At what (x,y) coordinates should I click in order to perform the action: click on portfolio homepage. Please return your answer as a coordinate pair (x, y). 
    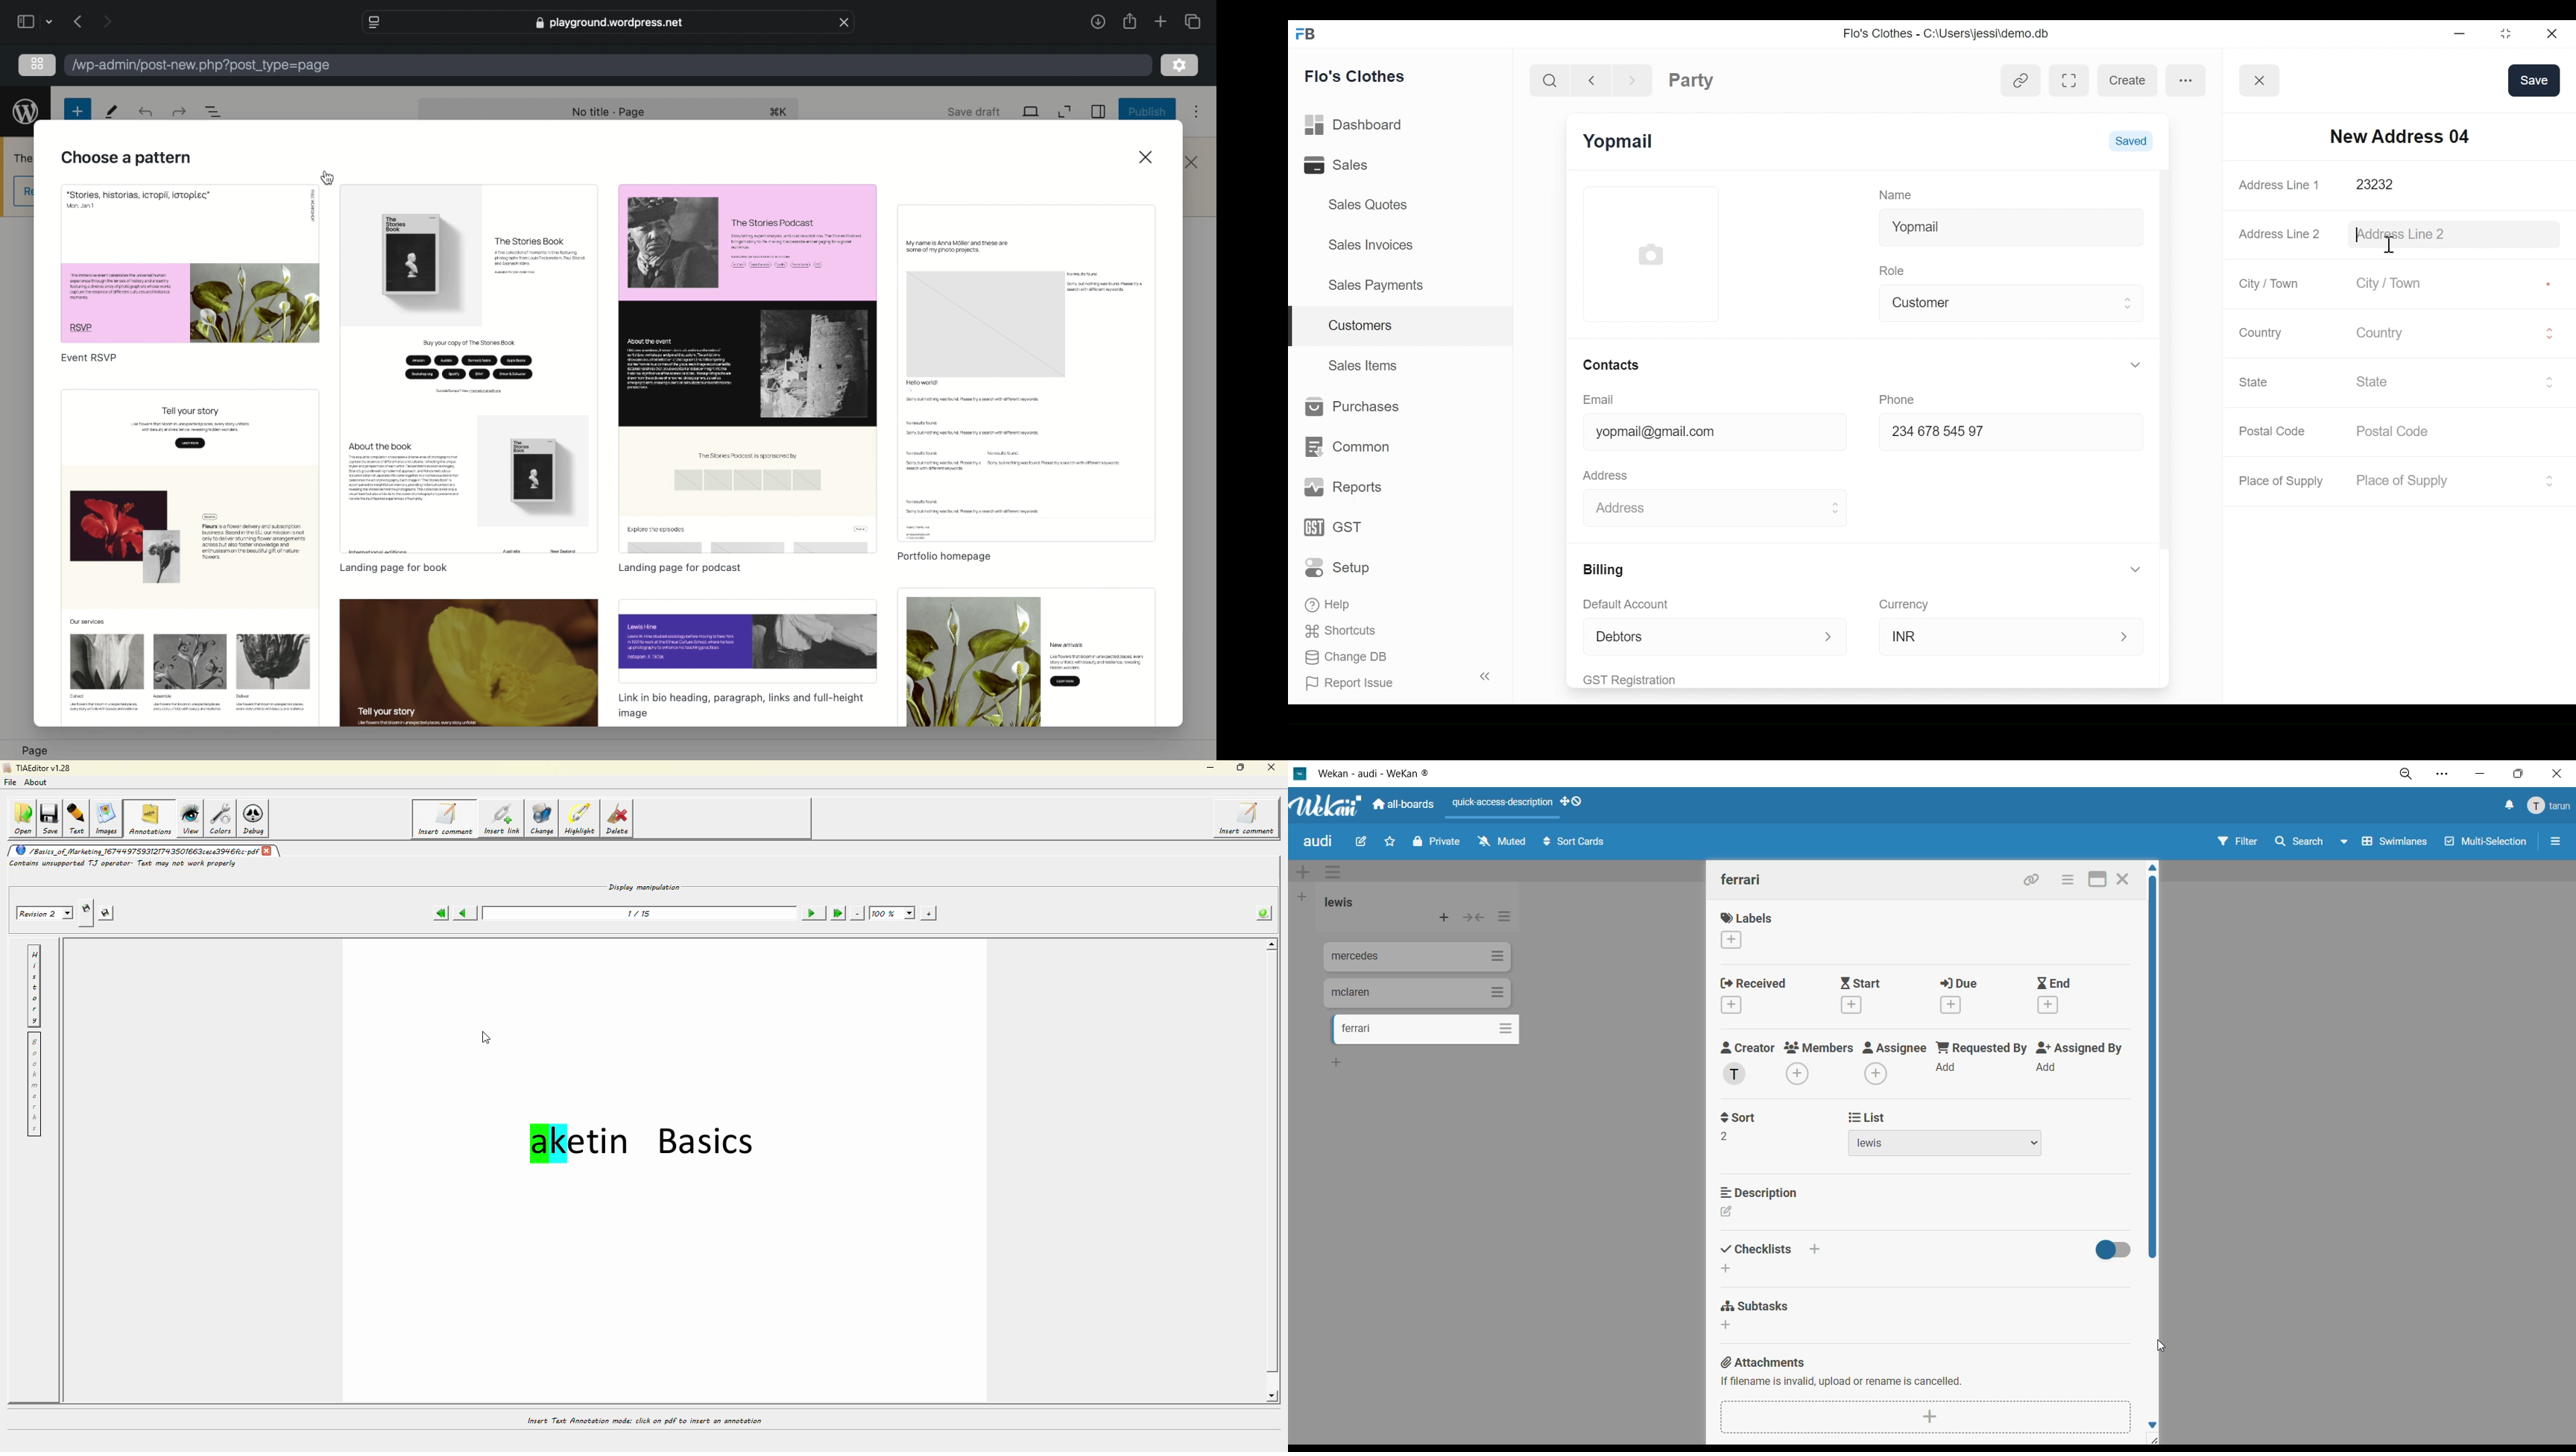
    Looking at the image, I should click on (945, 558).